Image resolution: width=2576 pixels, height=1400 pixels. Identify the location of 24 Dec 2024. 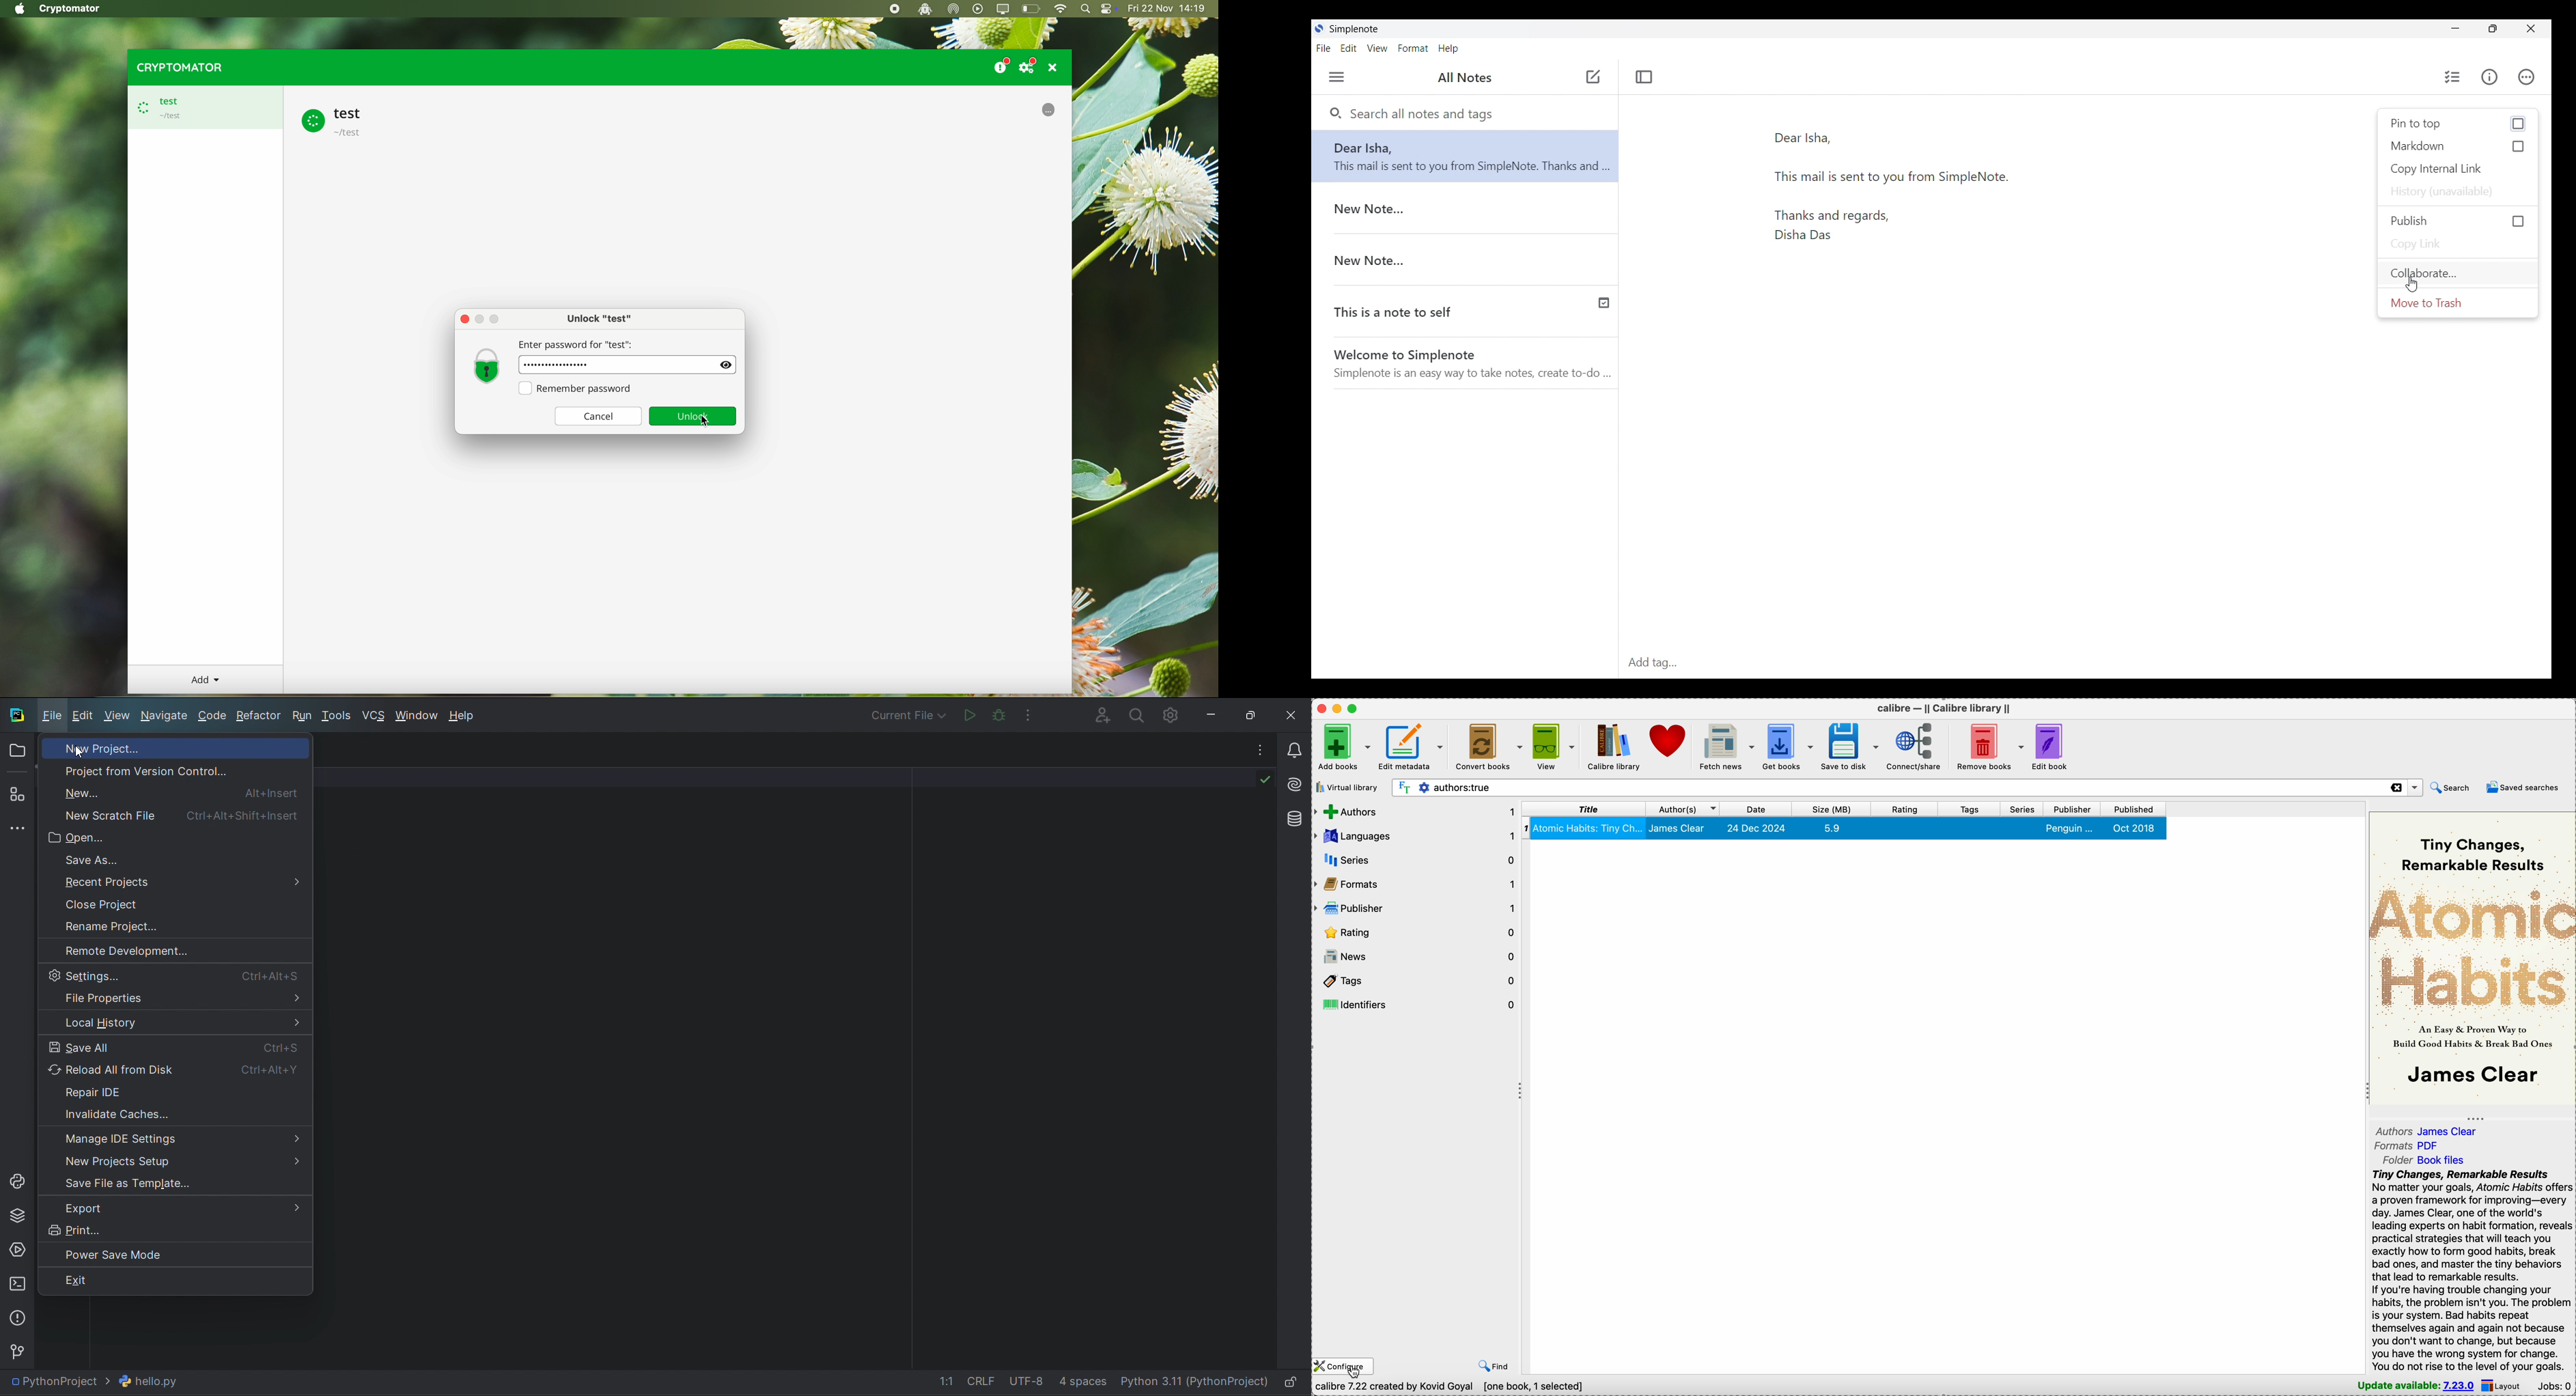
(1757, 829).